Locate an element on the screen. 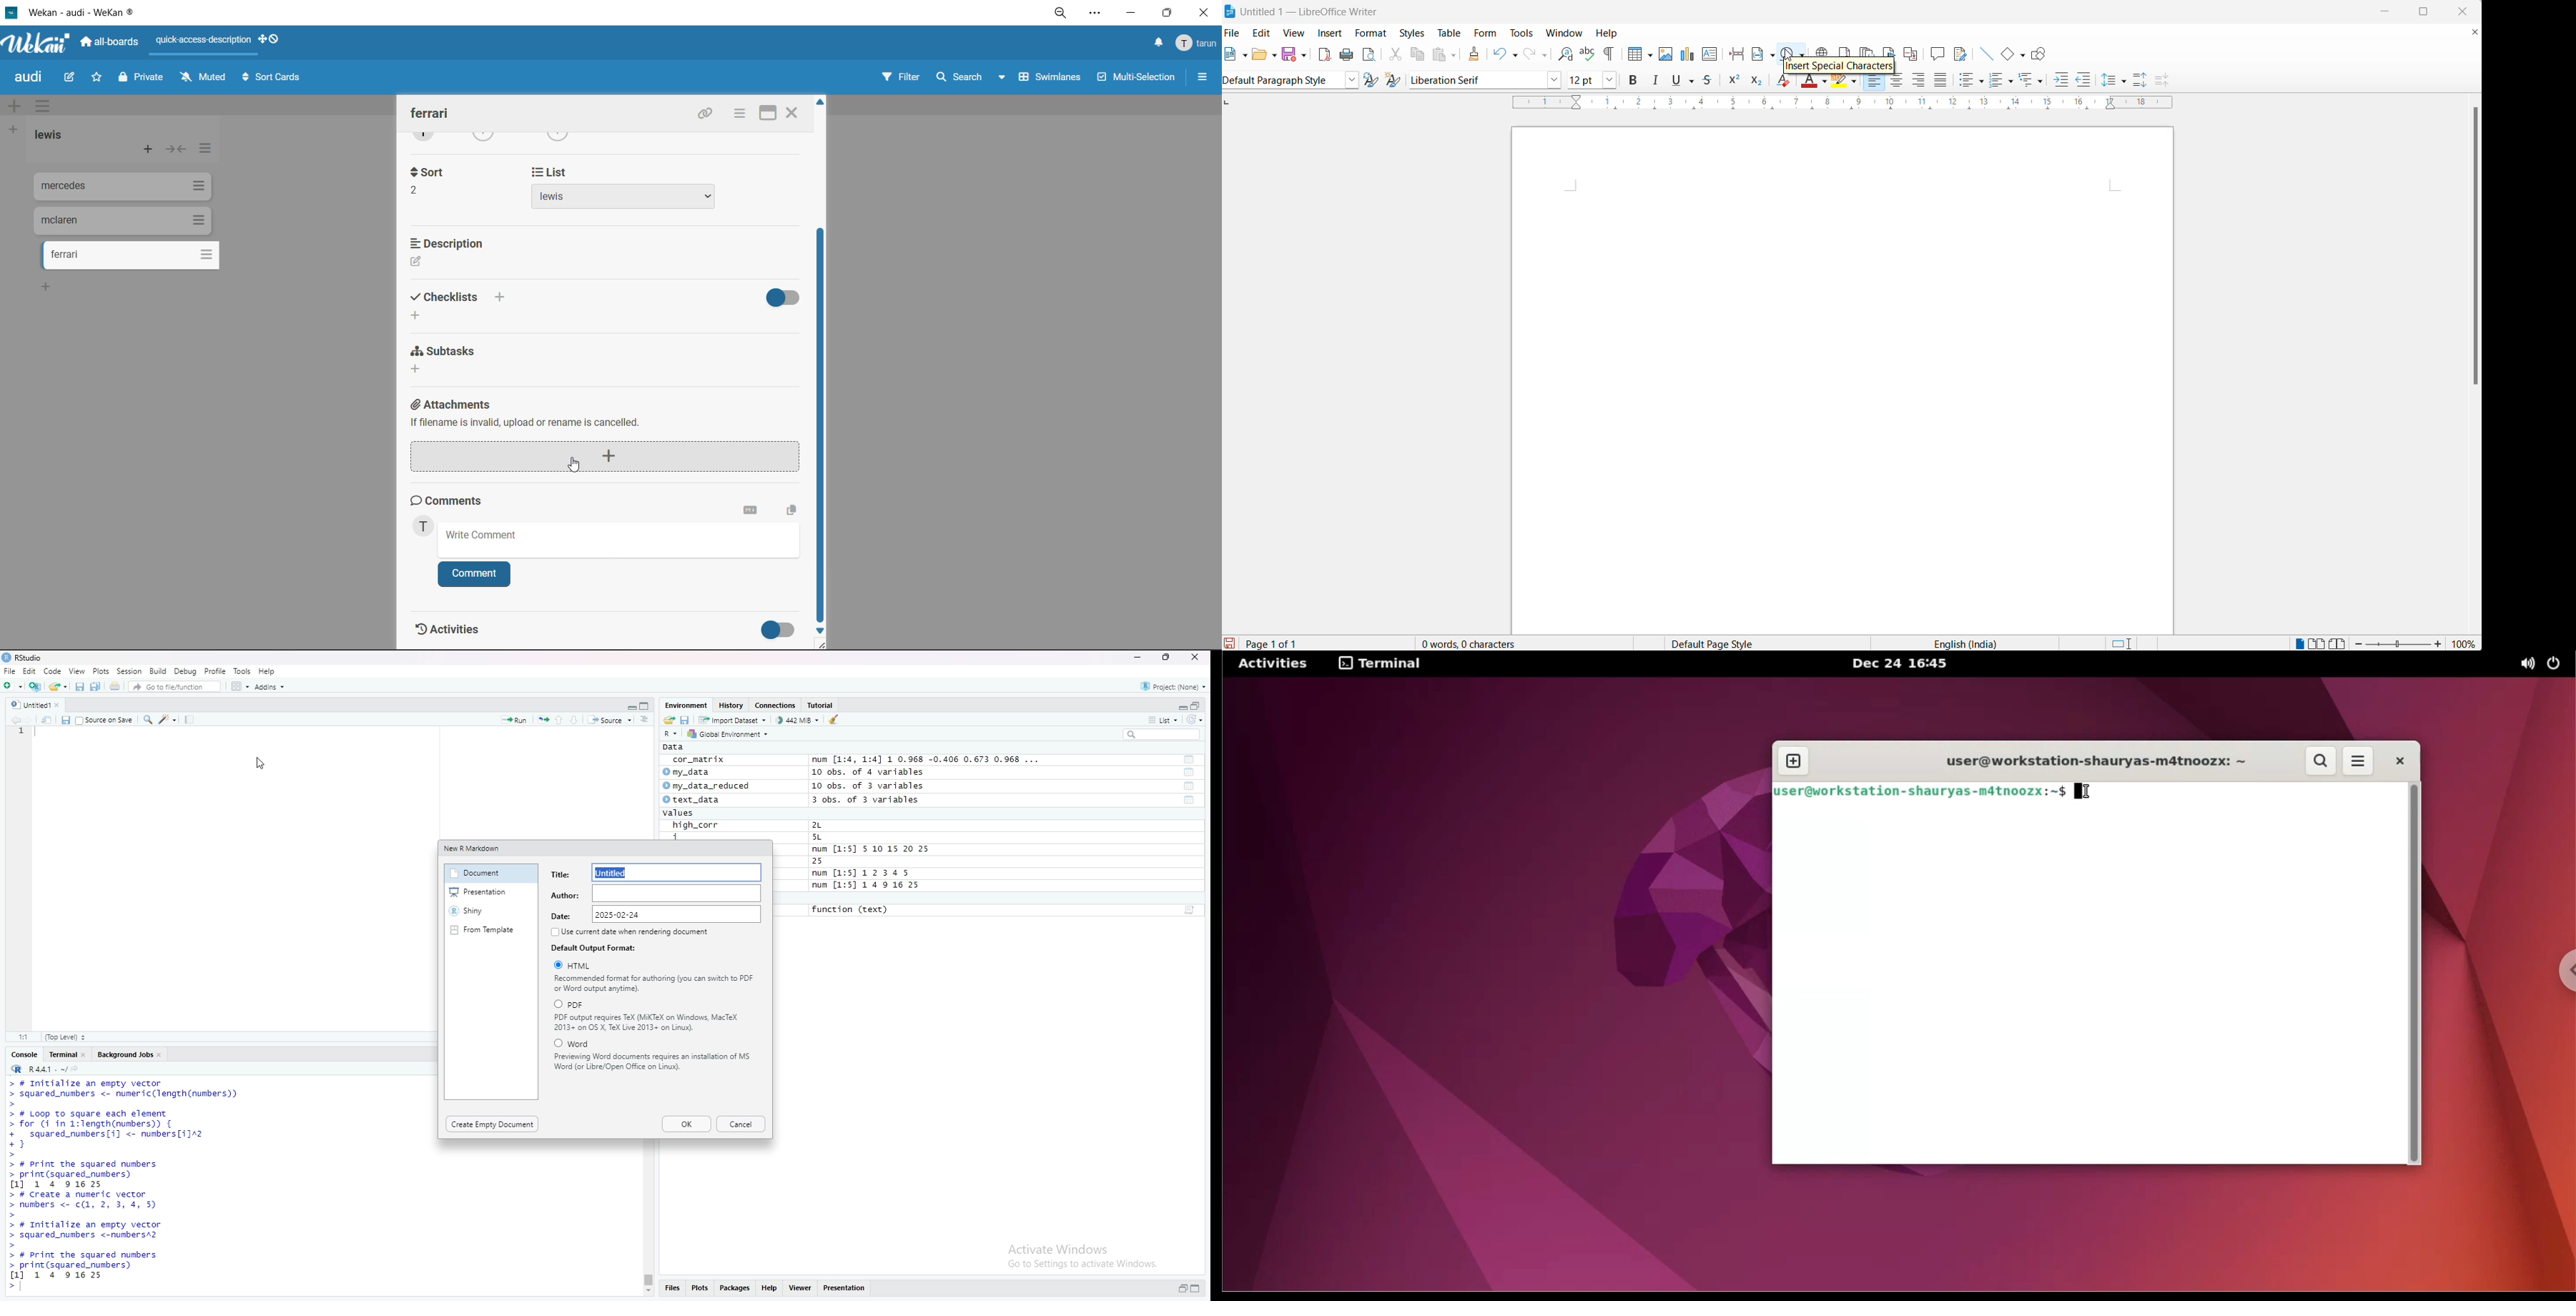  card title is located at coordinates (434, 113).